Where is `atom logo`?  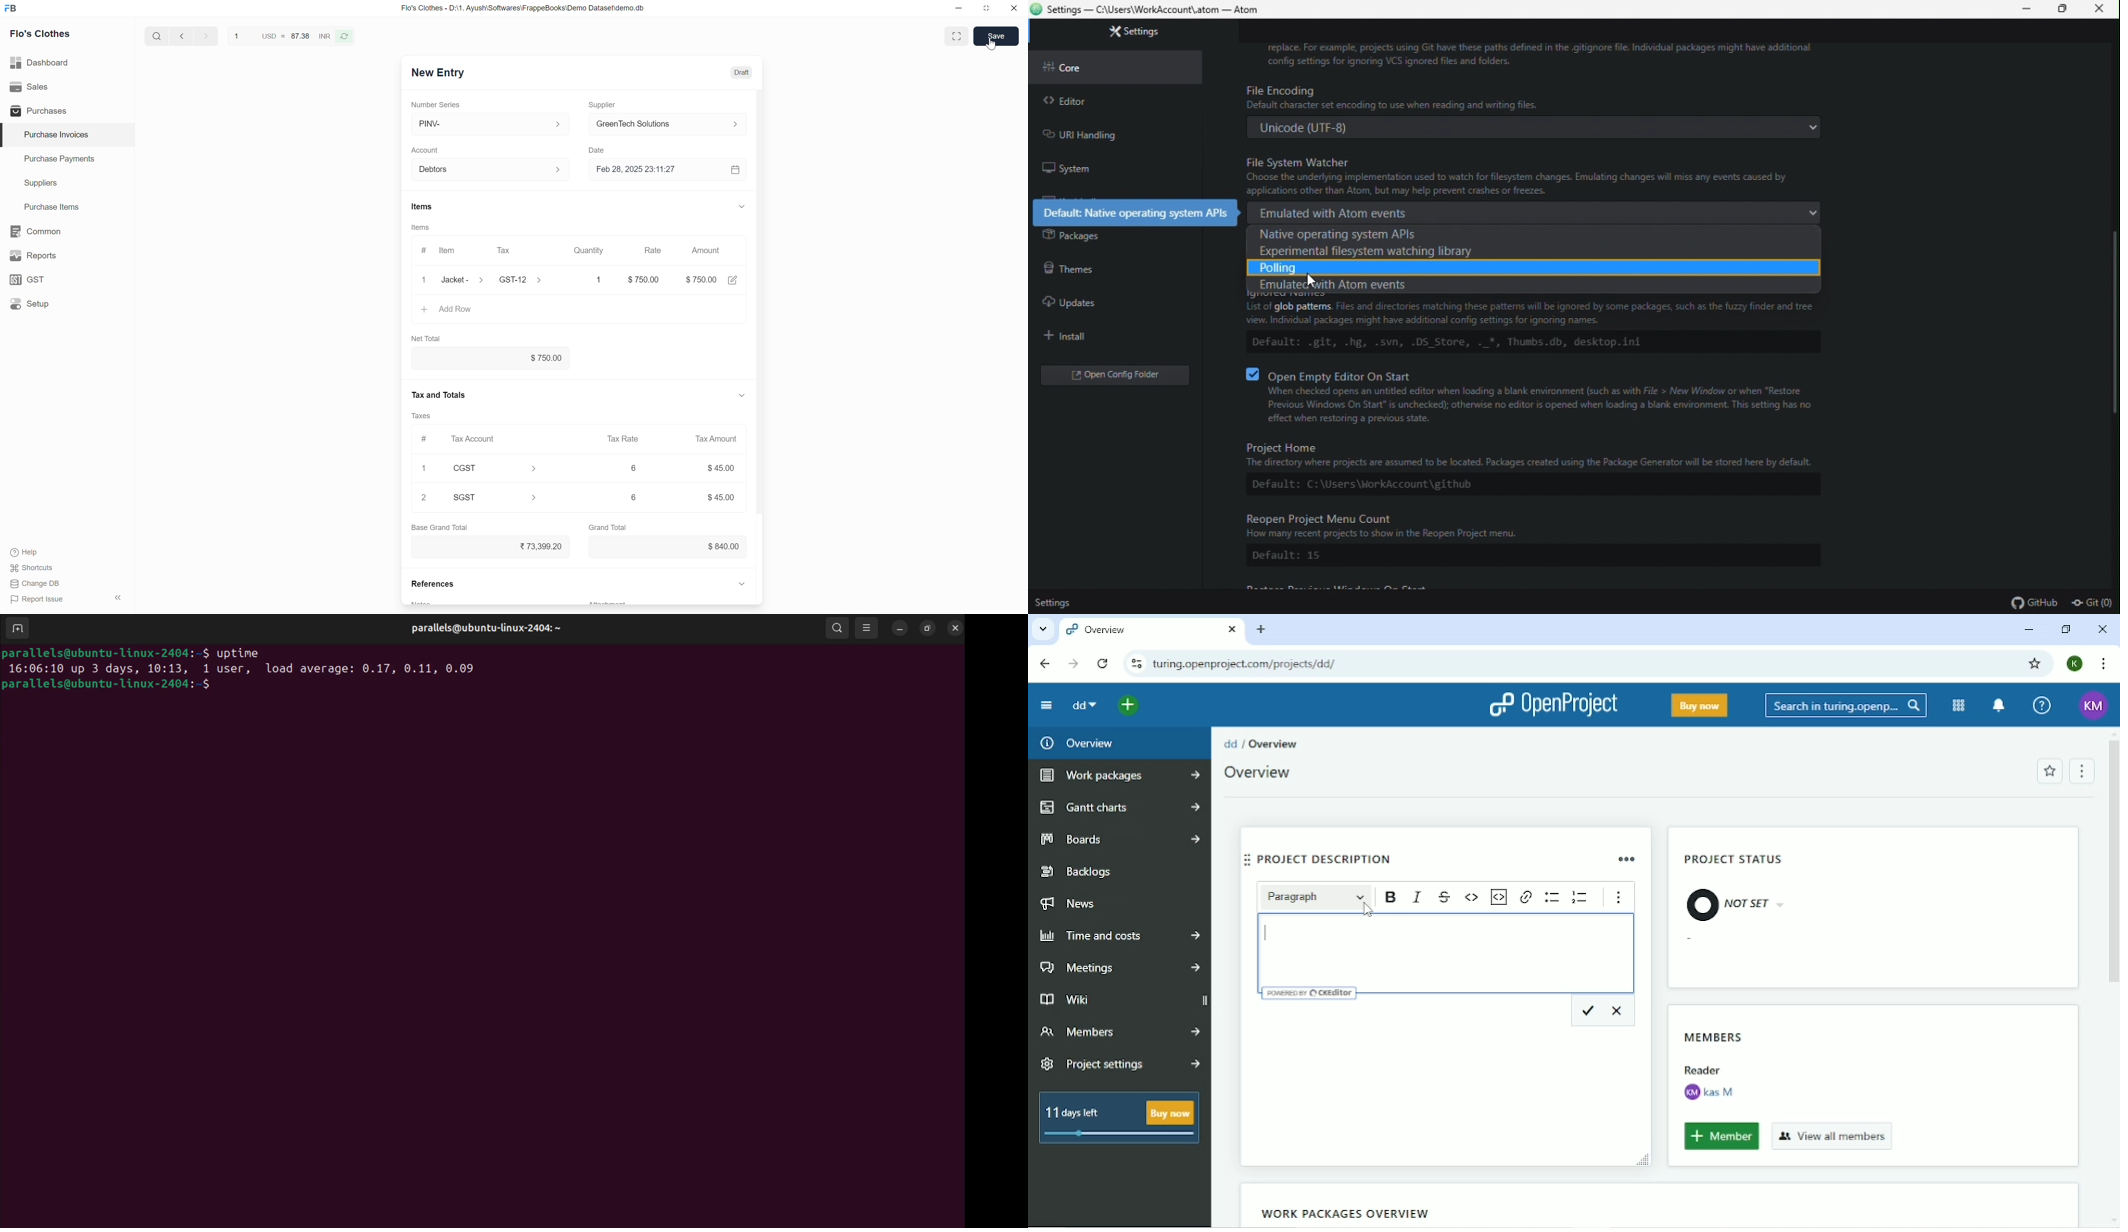
atom logo is located at coordinates (1037, 10).